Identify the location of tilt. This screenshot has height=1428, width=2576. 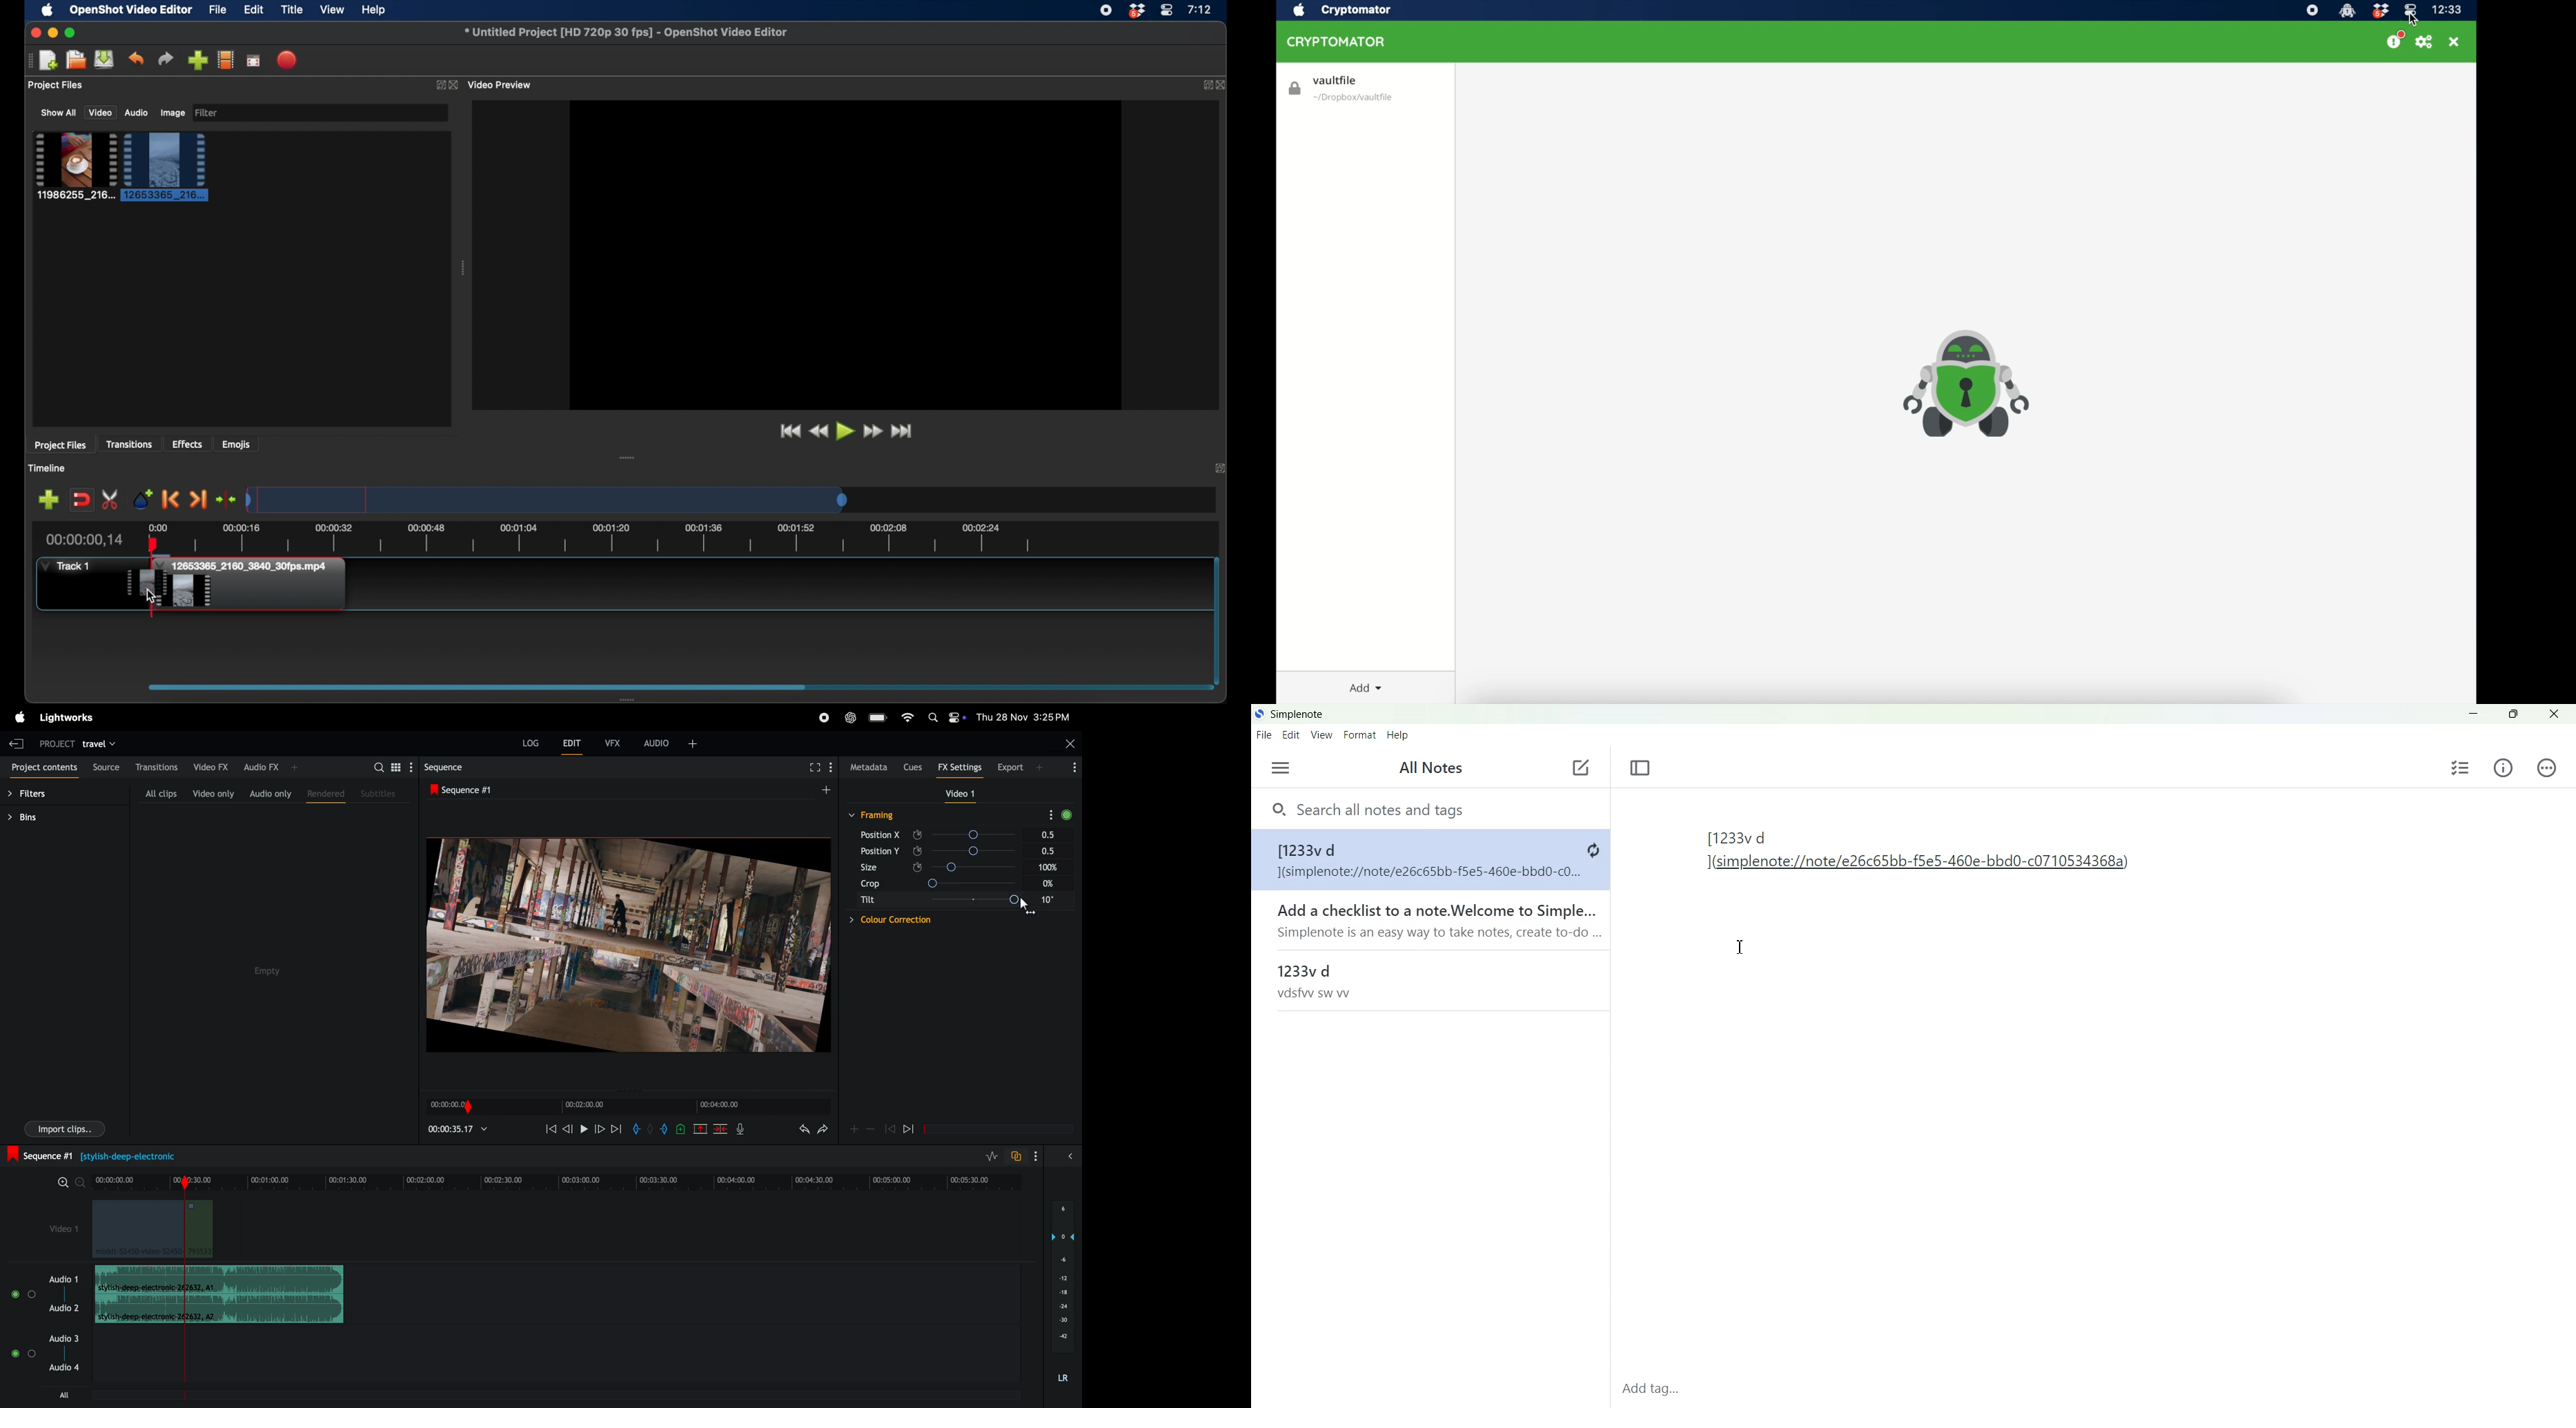
(886, 901).